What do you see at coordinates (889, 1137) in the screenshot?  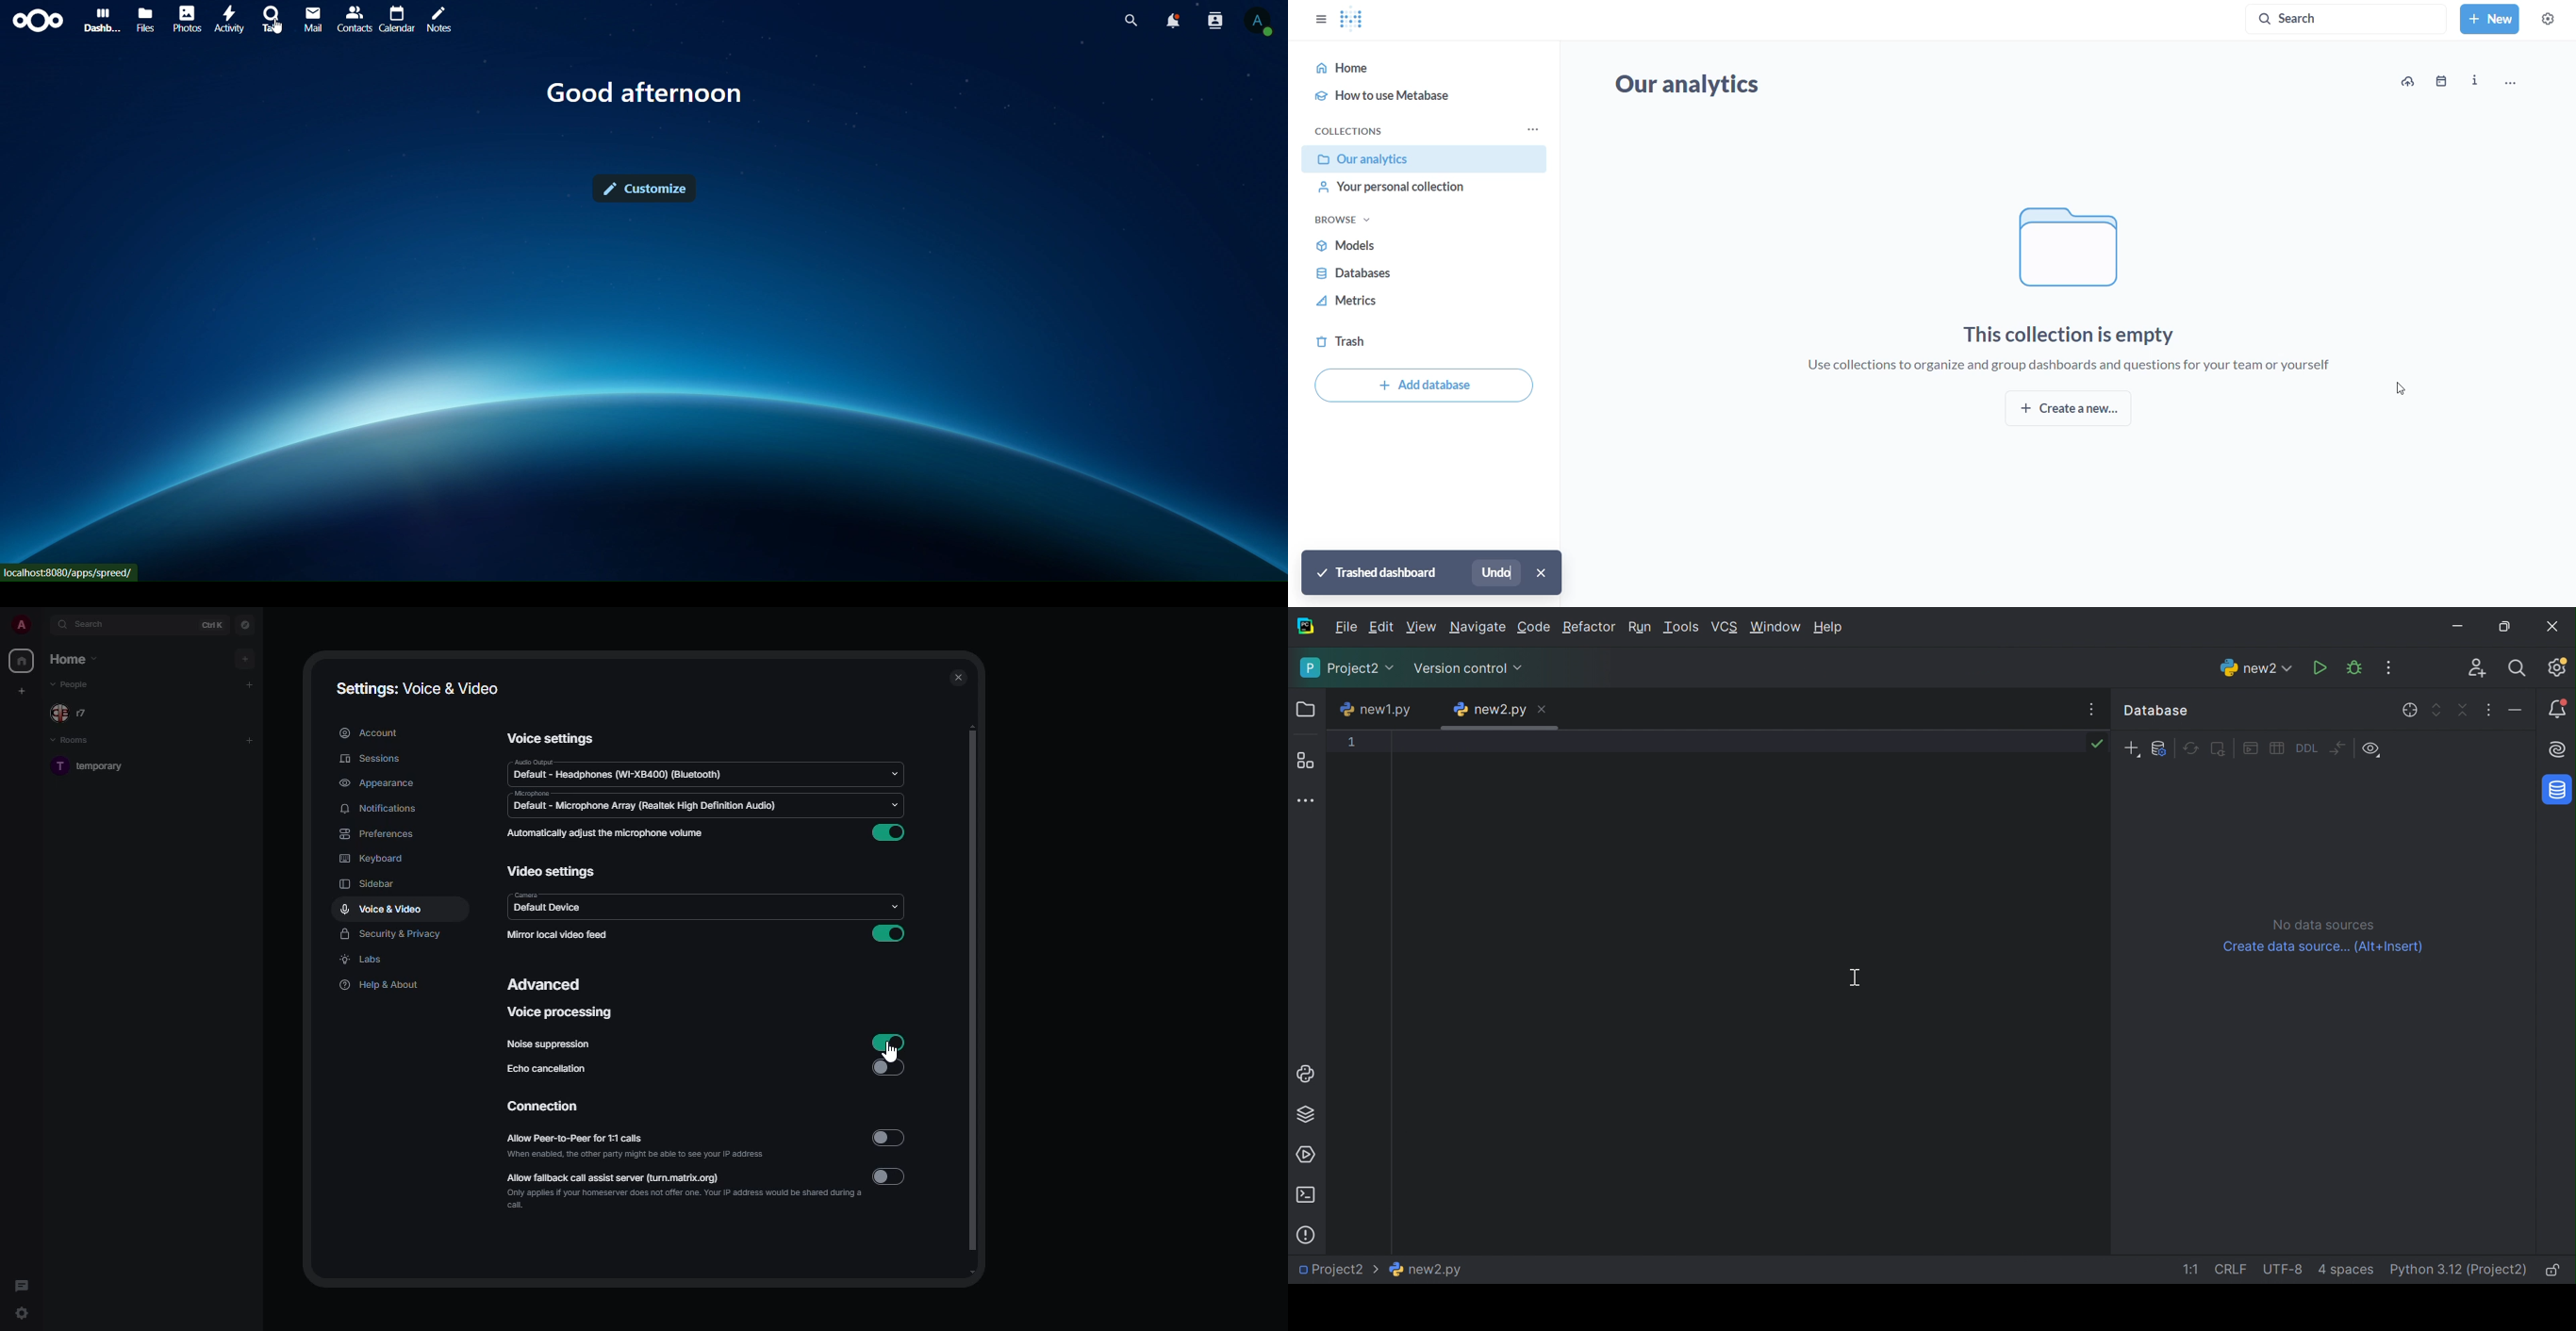 I see `disabled` at bounding box center [889, 1137].